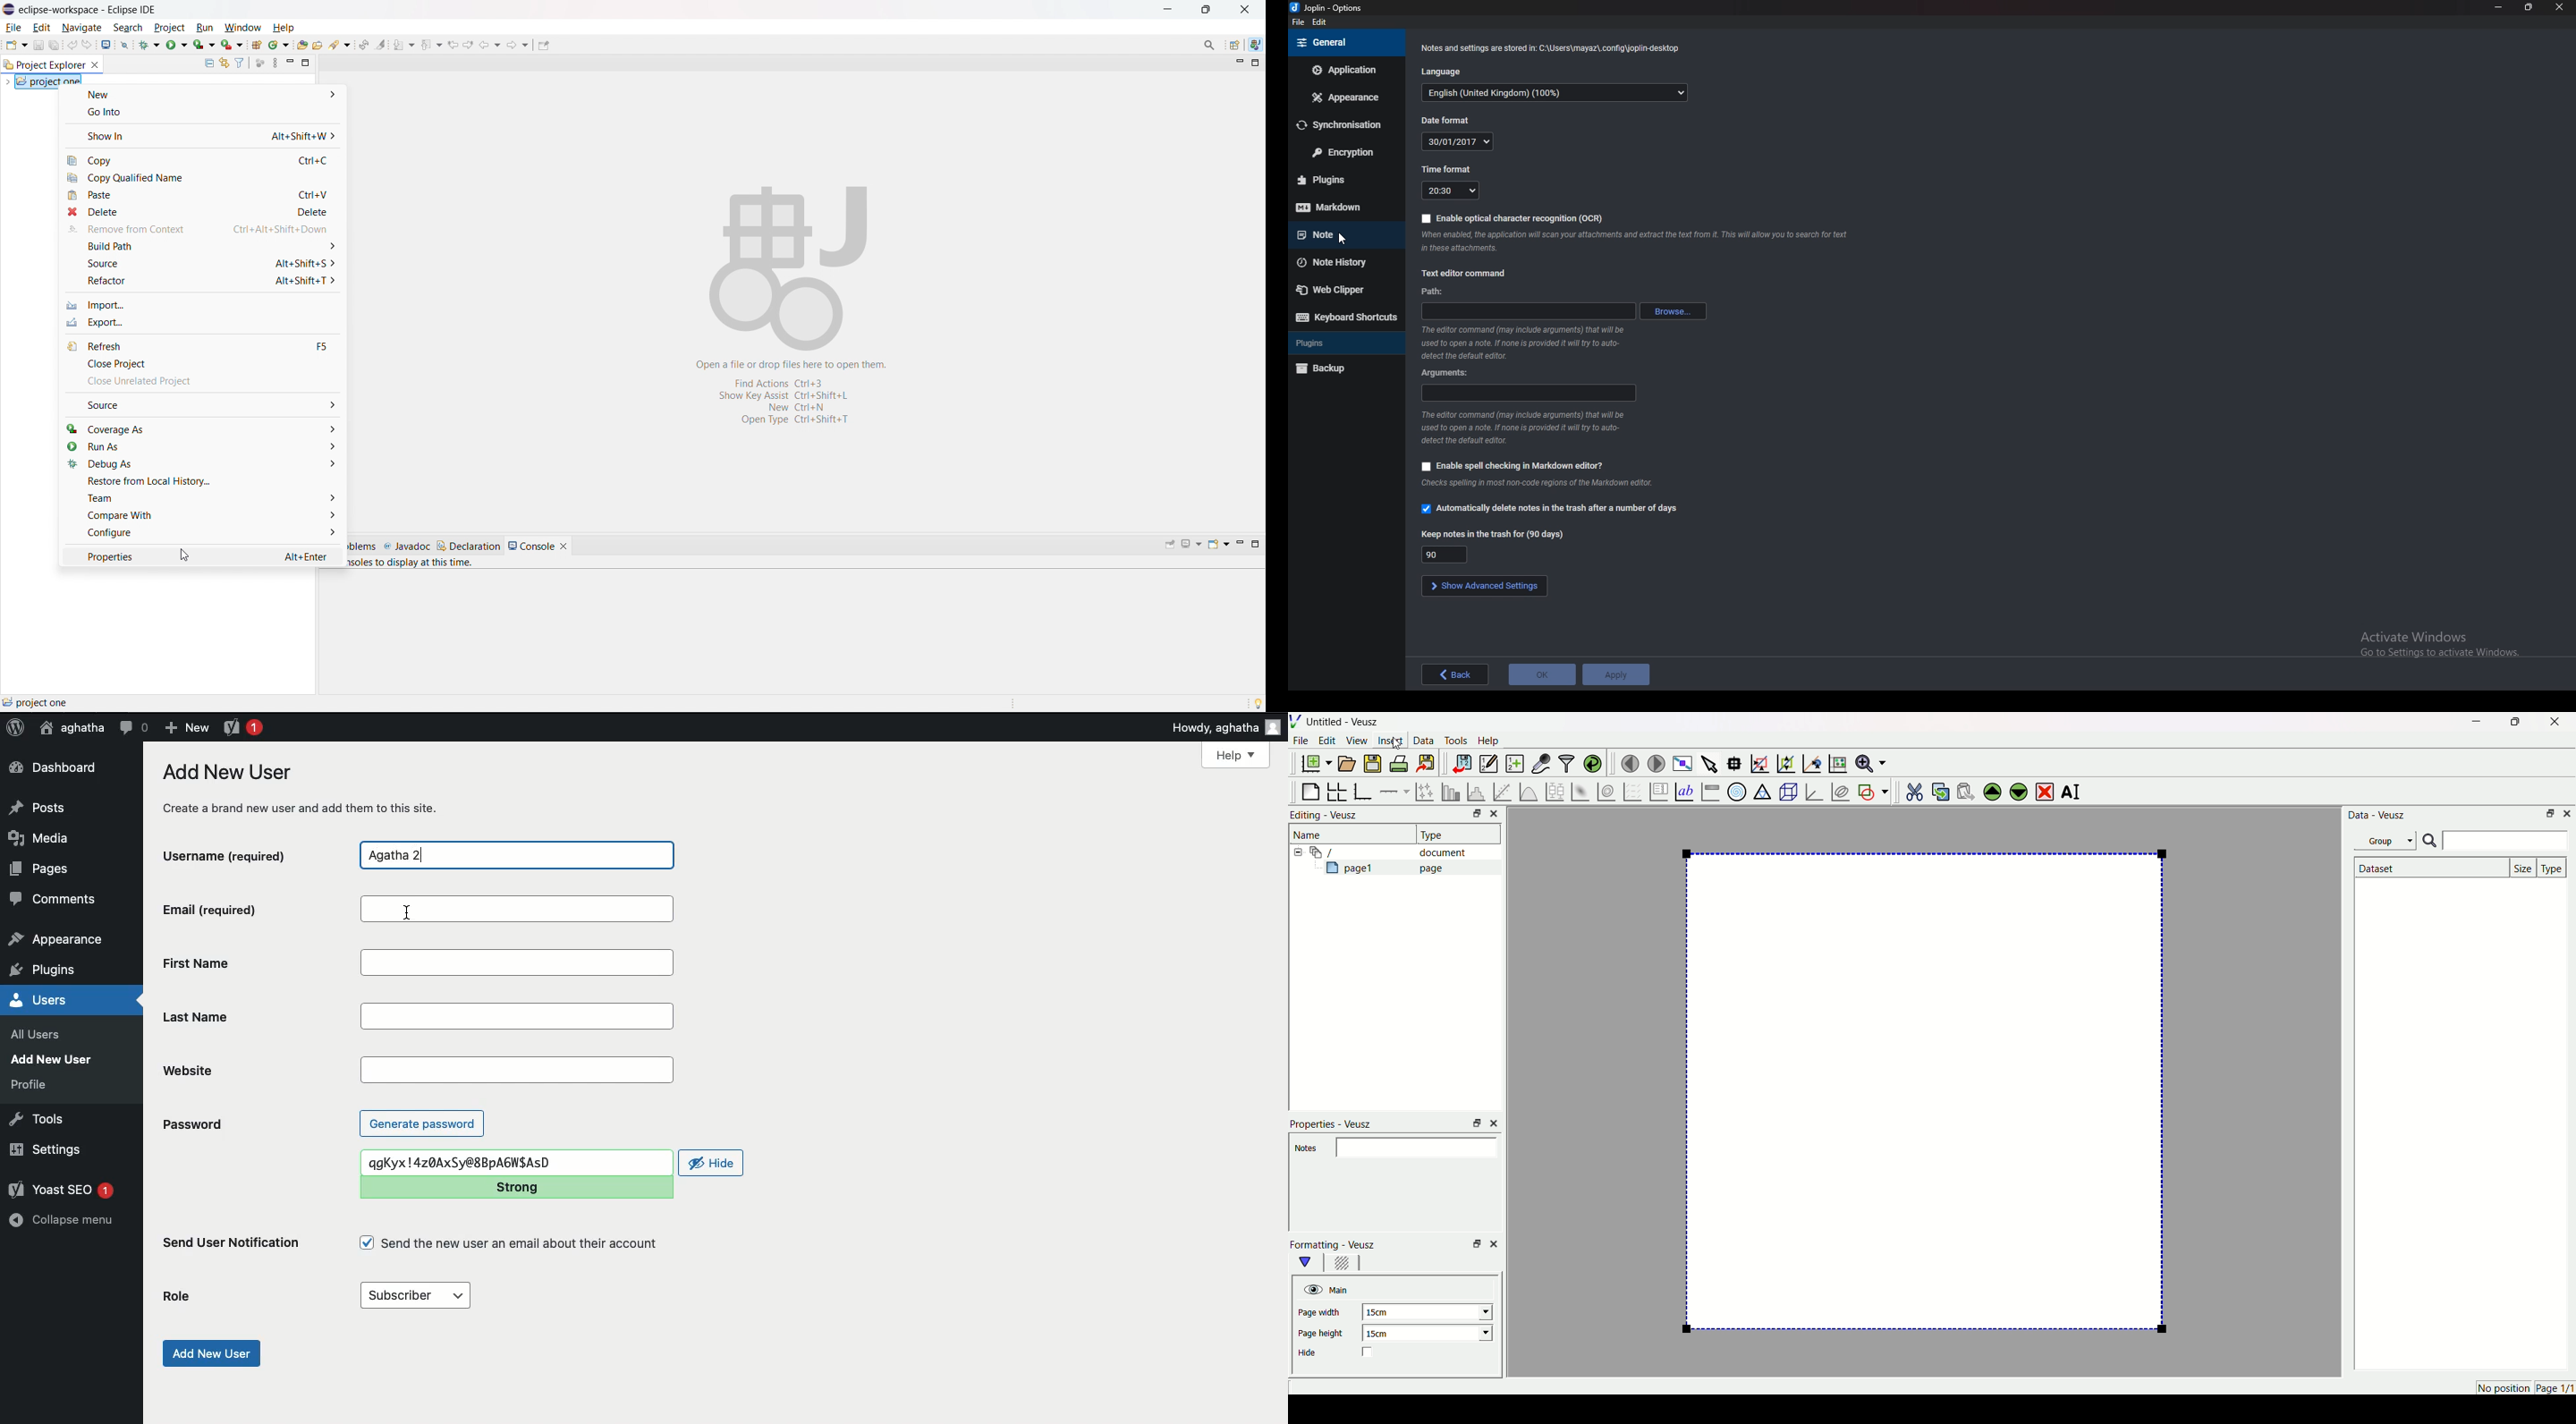 The height and width of the screenshot is (1428, 2576). Describe the element at coordinates (1501, 790) in the screenshot. I see `fit a function` at that location.